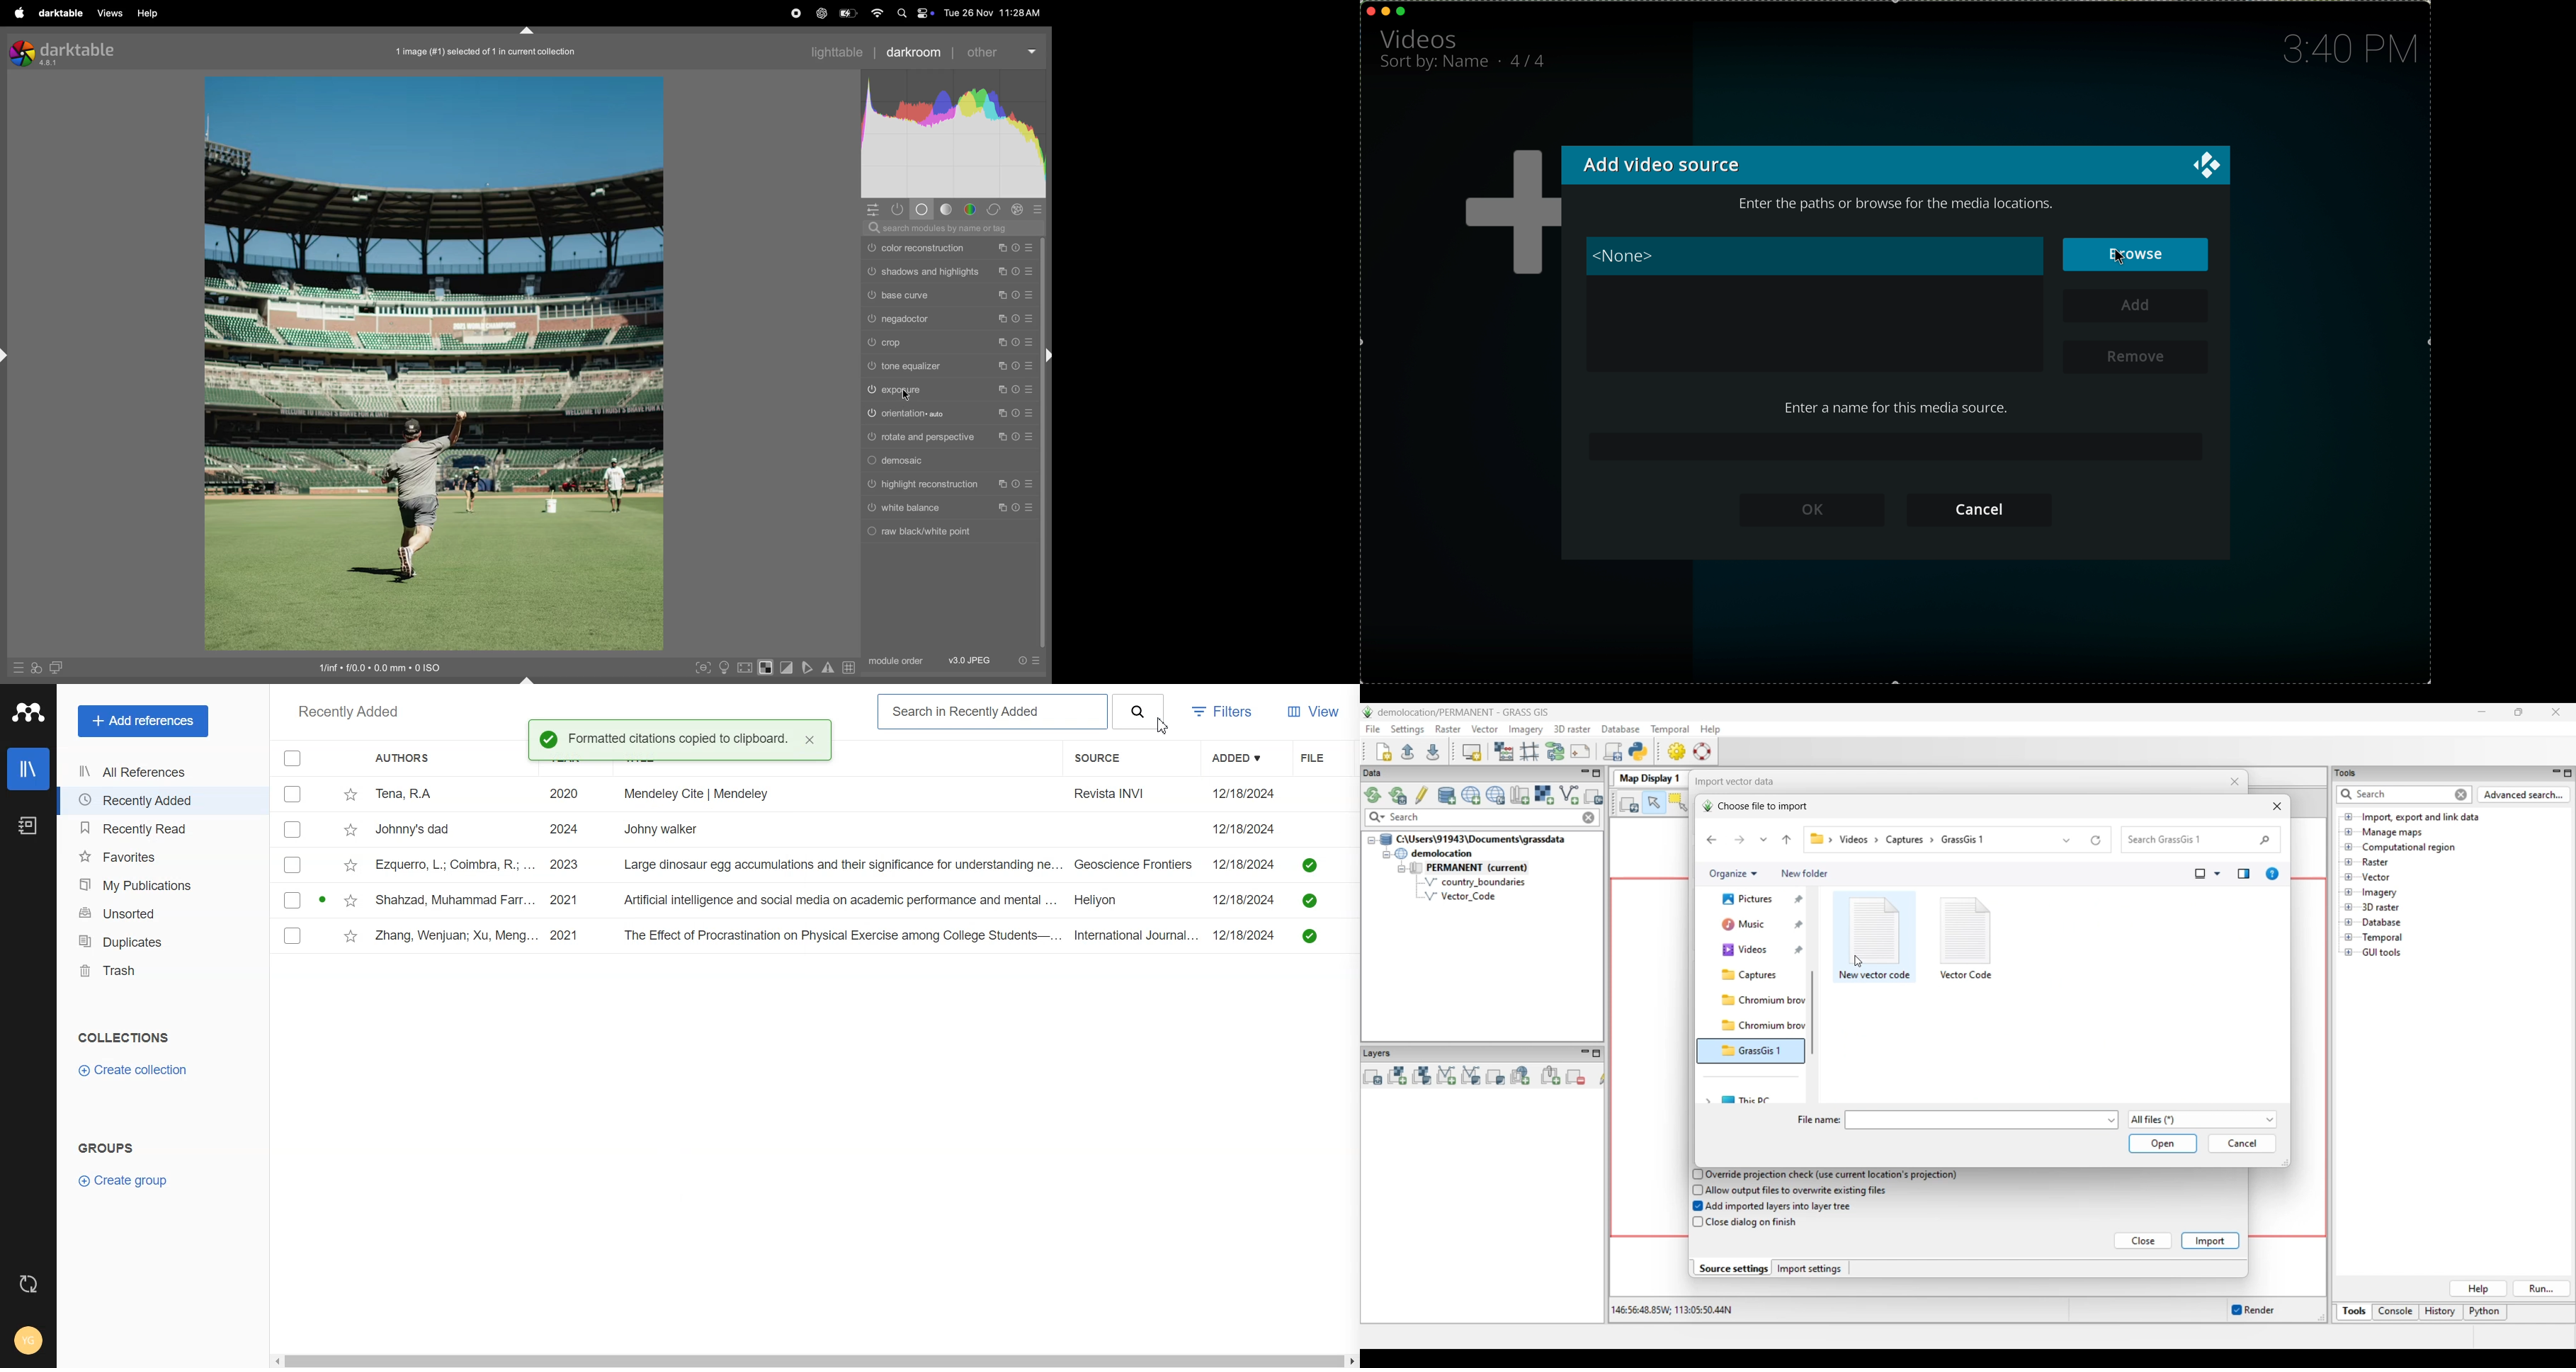  What do you see at coordinates (871, 414) in the screenshot?
I see `Switch on or off` at bounding box center [871, 414].